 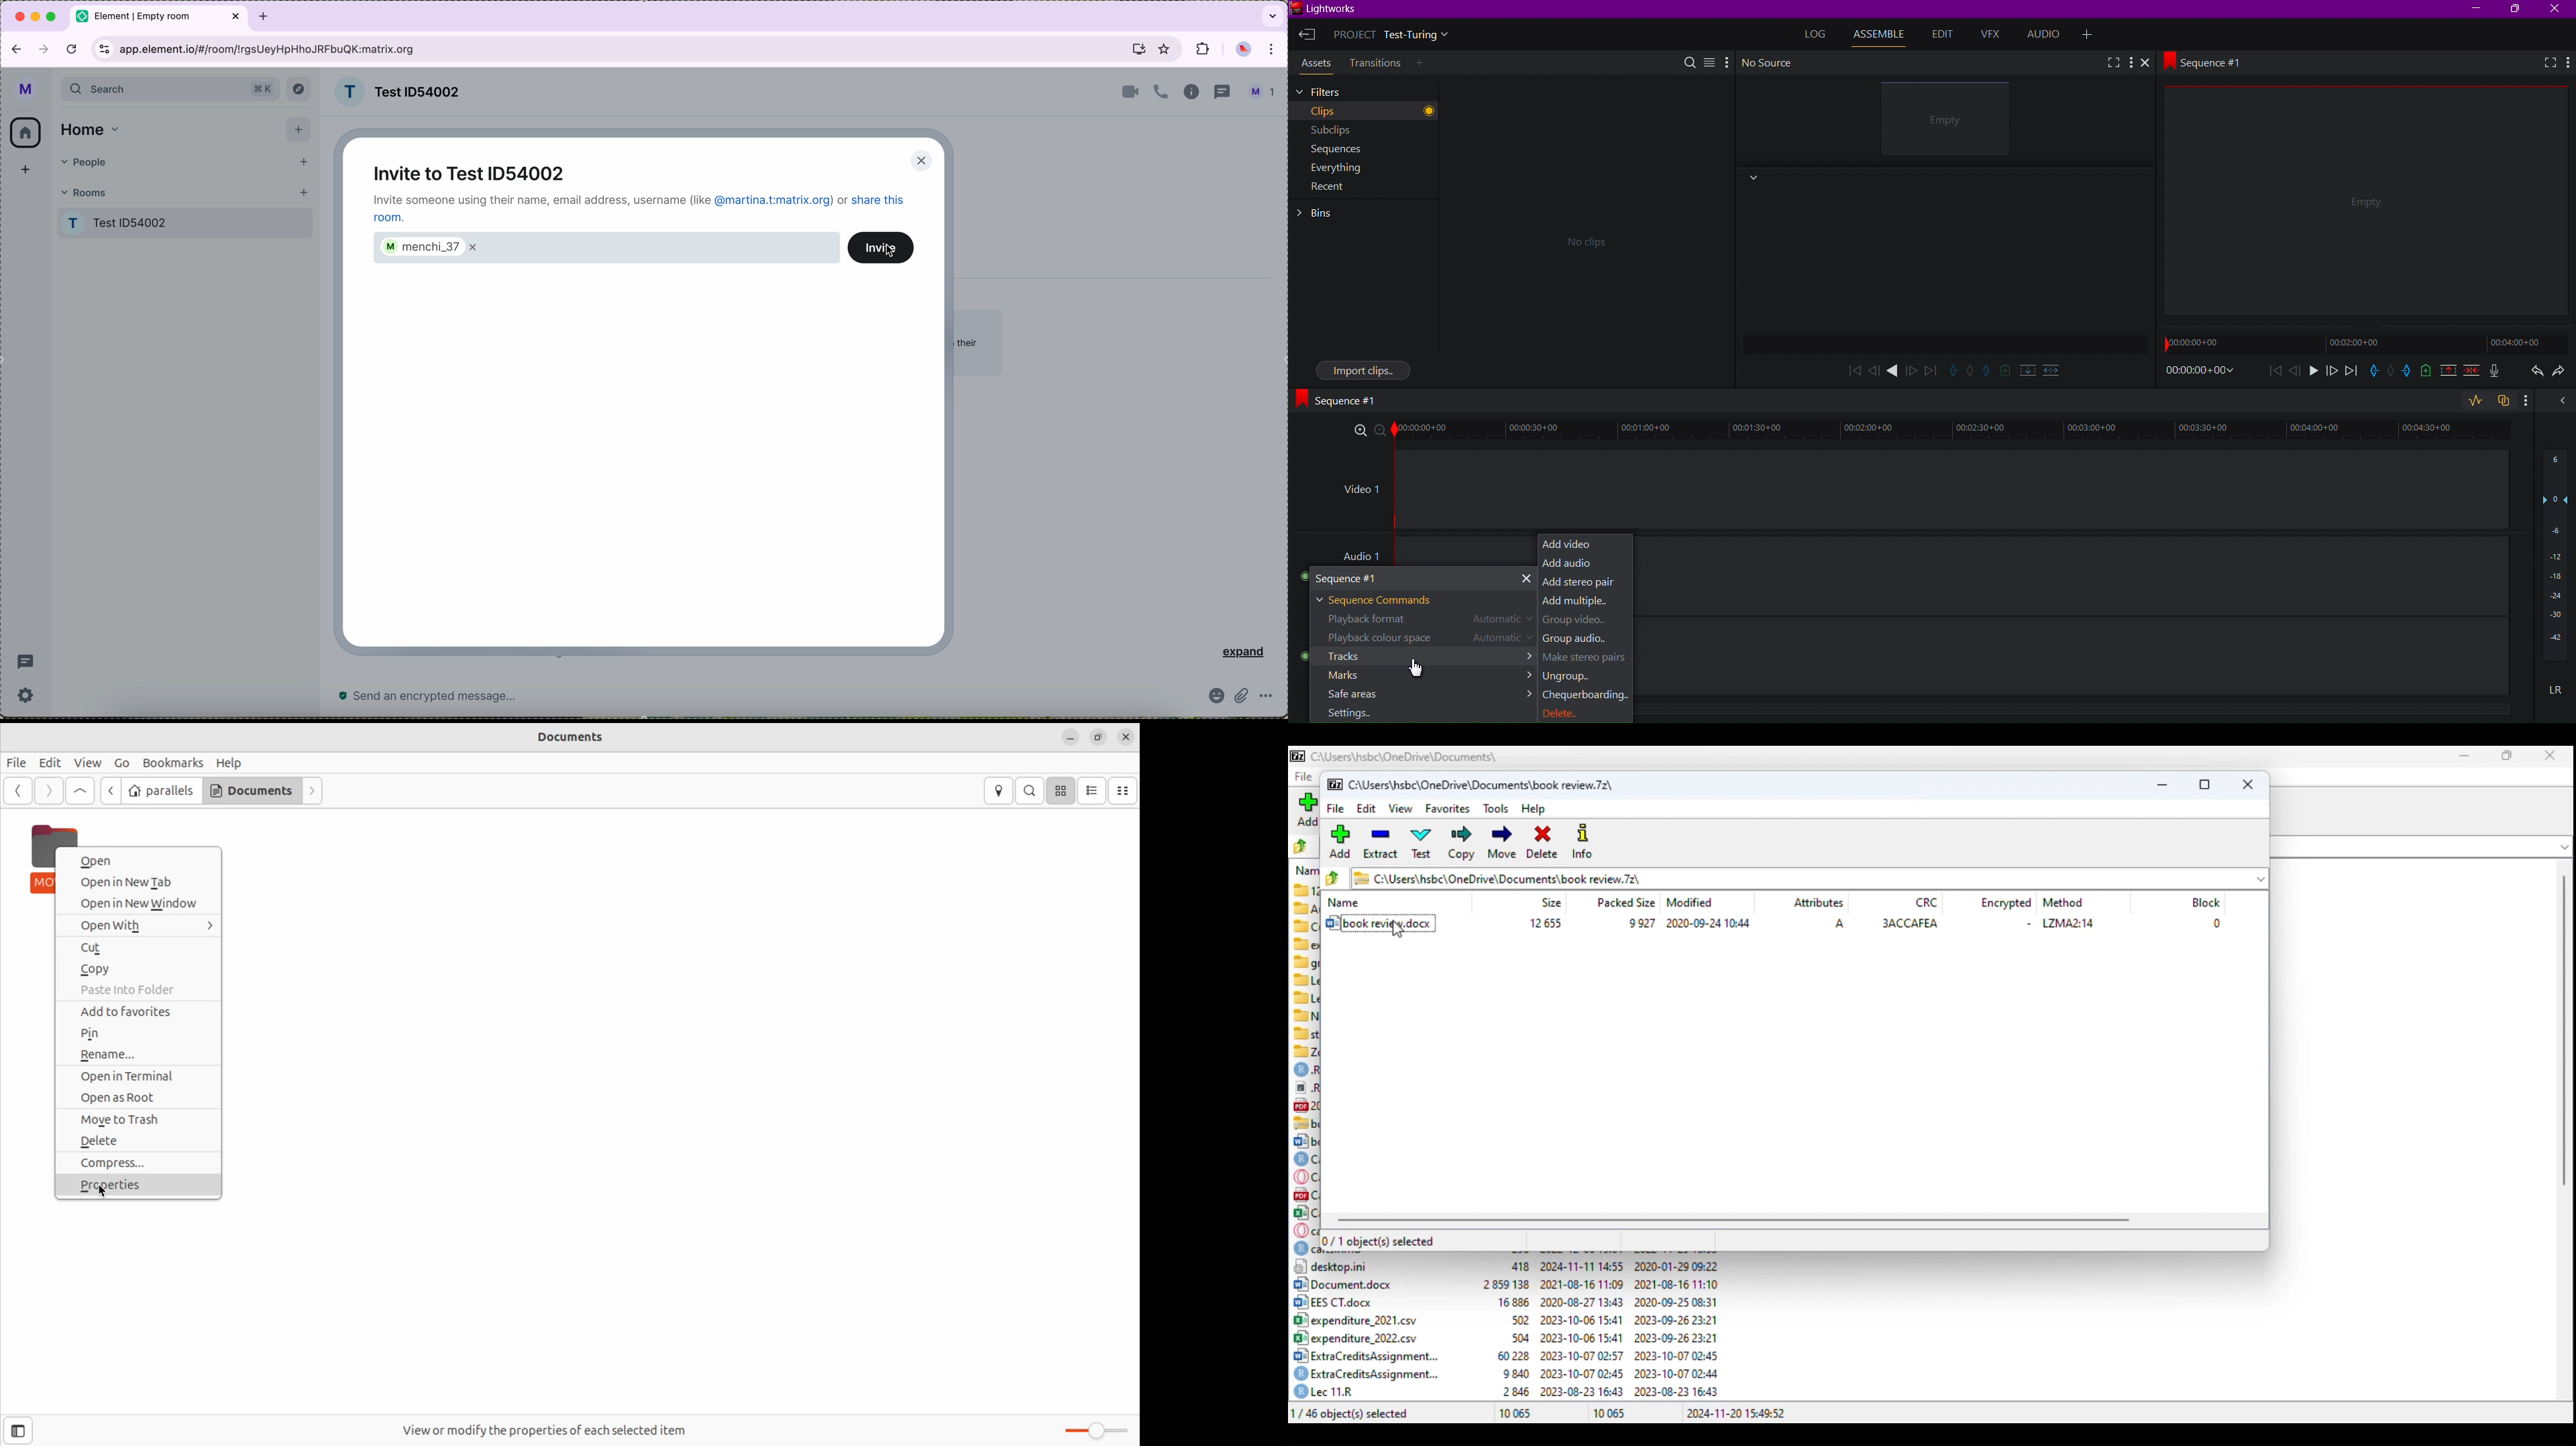 I want to click on end, so click(x=2351, y=372).